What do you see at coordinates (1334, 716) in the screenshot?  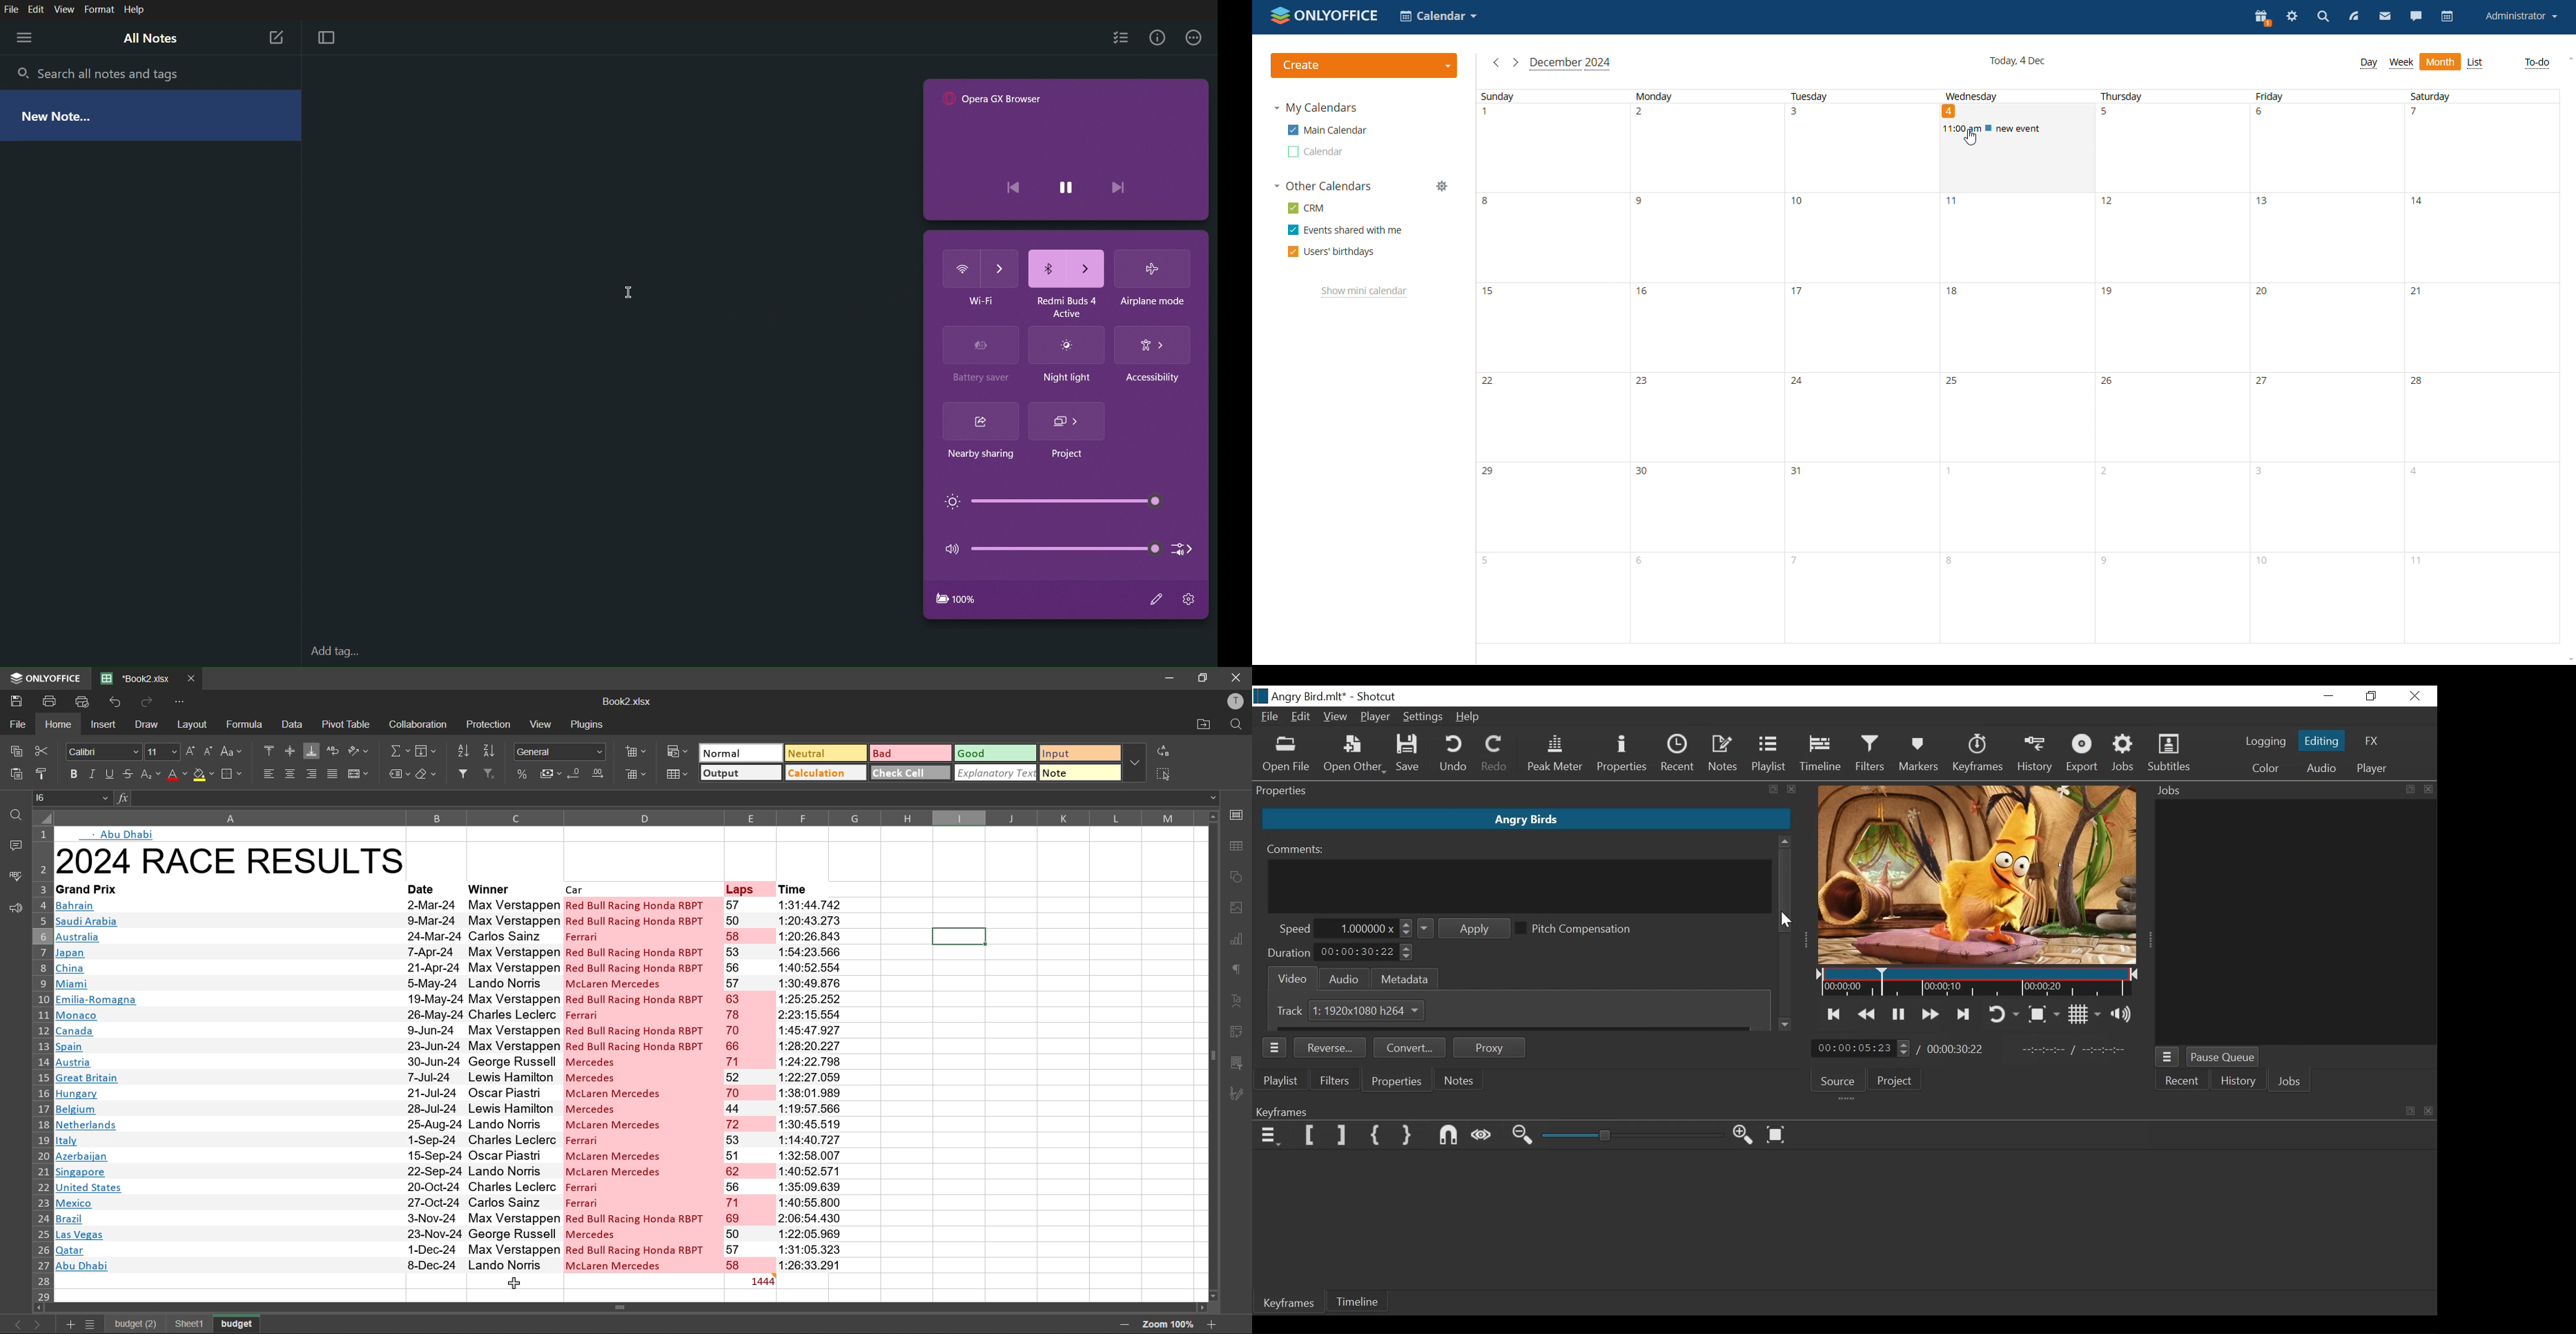 I see `View` at bounding box center [1334, 716].